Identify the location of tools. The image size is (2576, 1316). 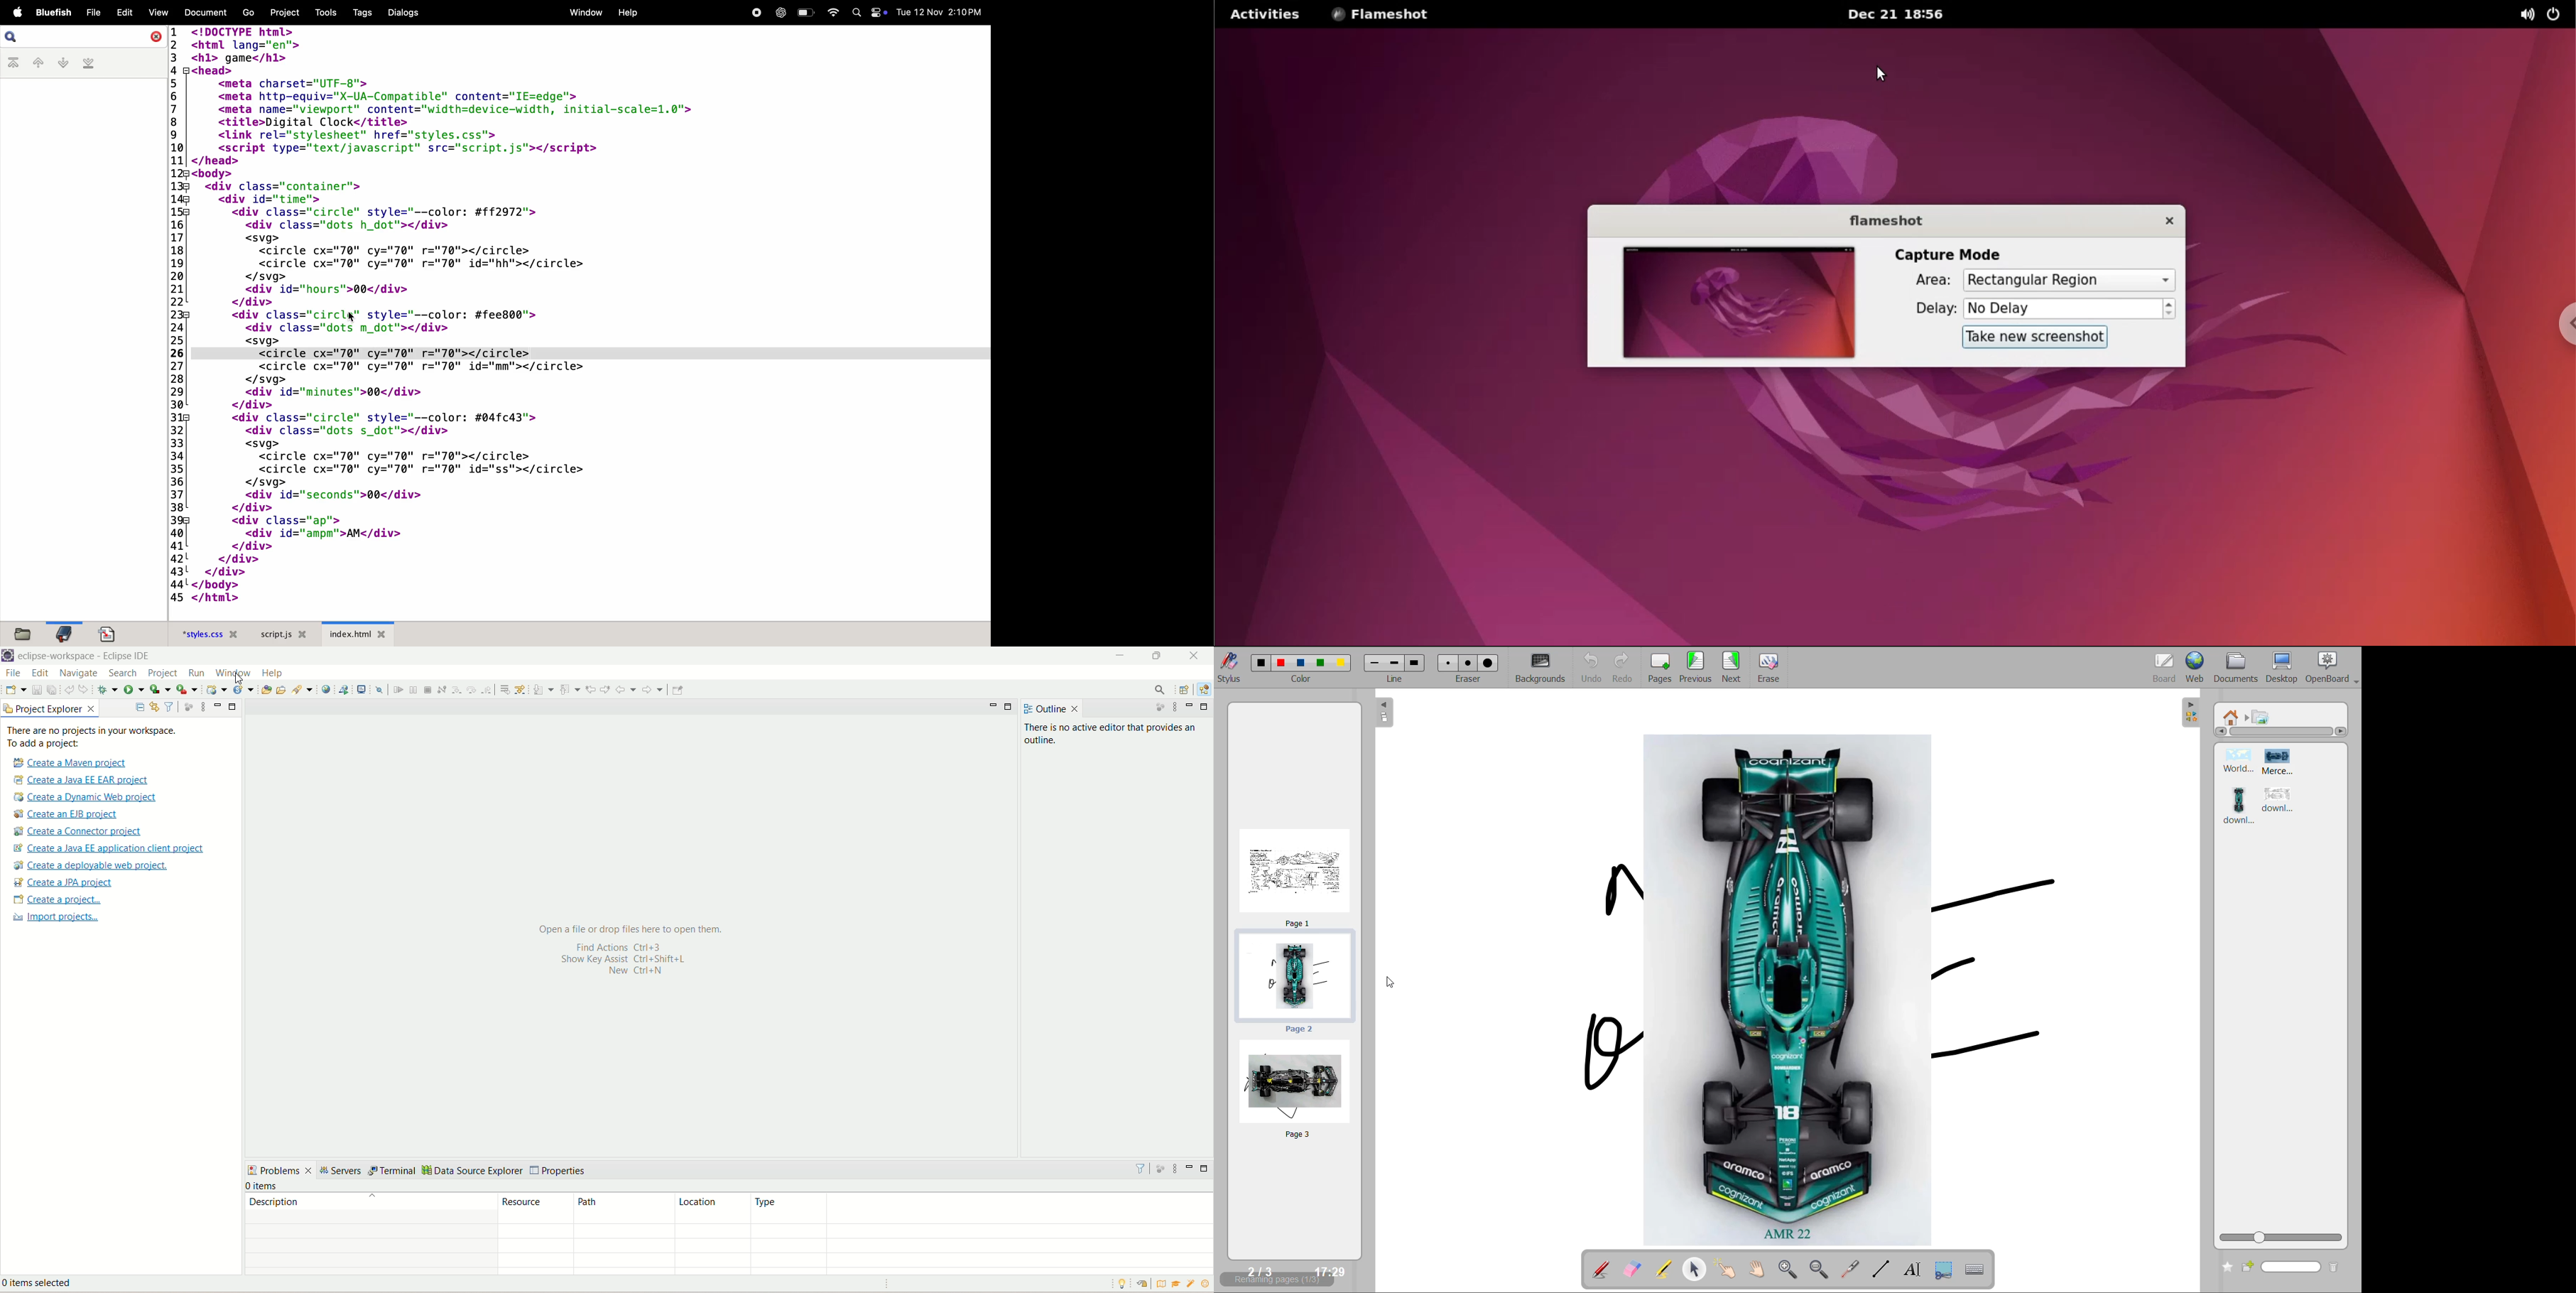
(324, 11).